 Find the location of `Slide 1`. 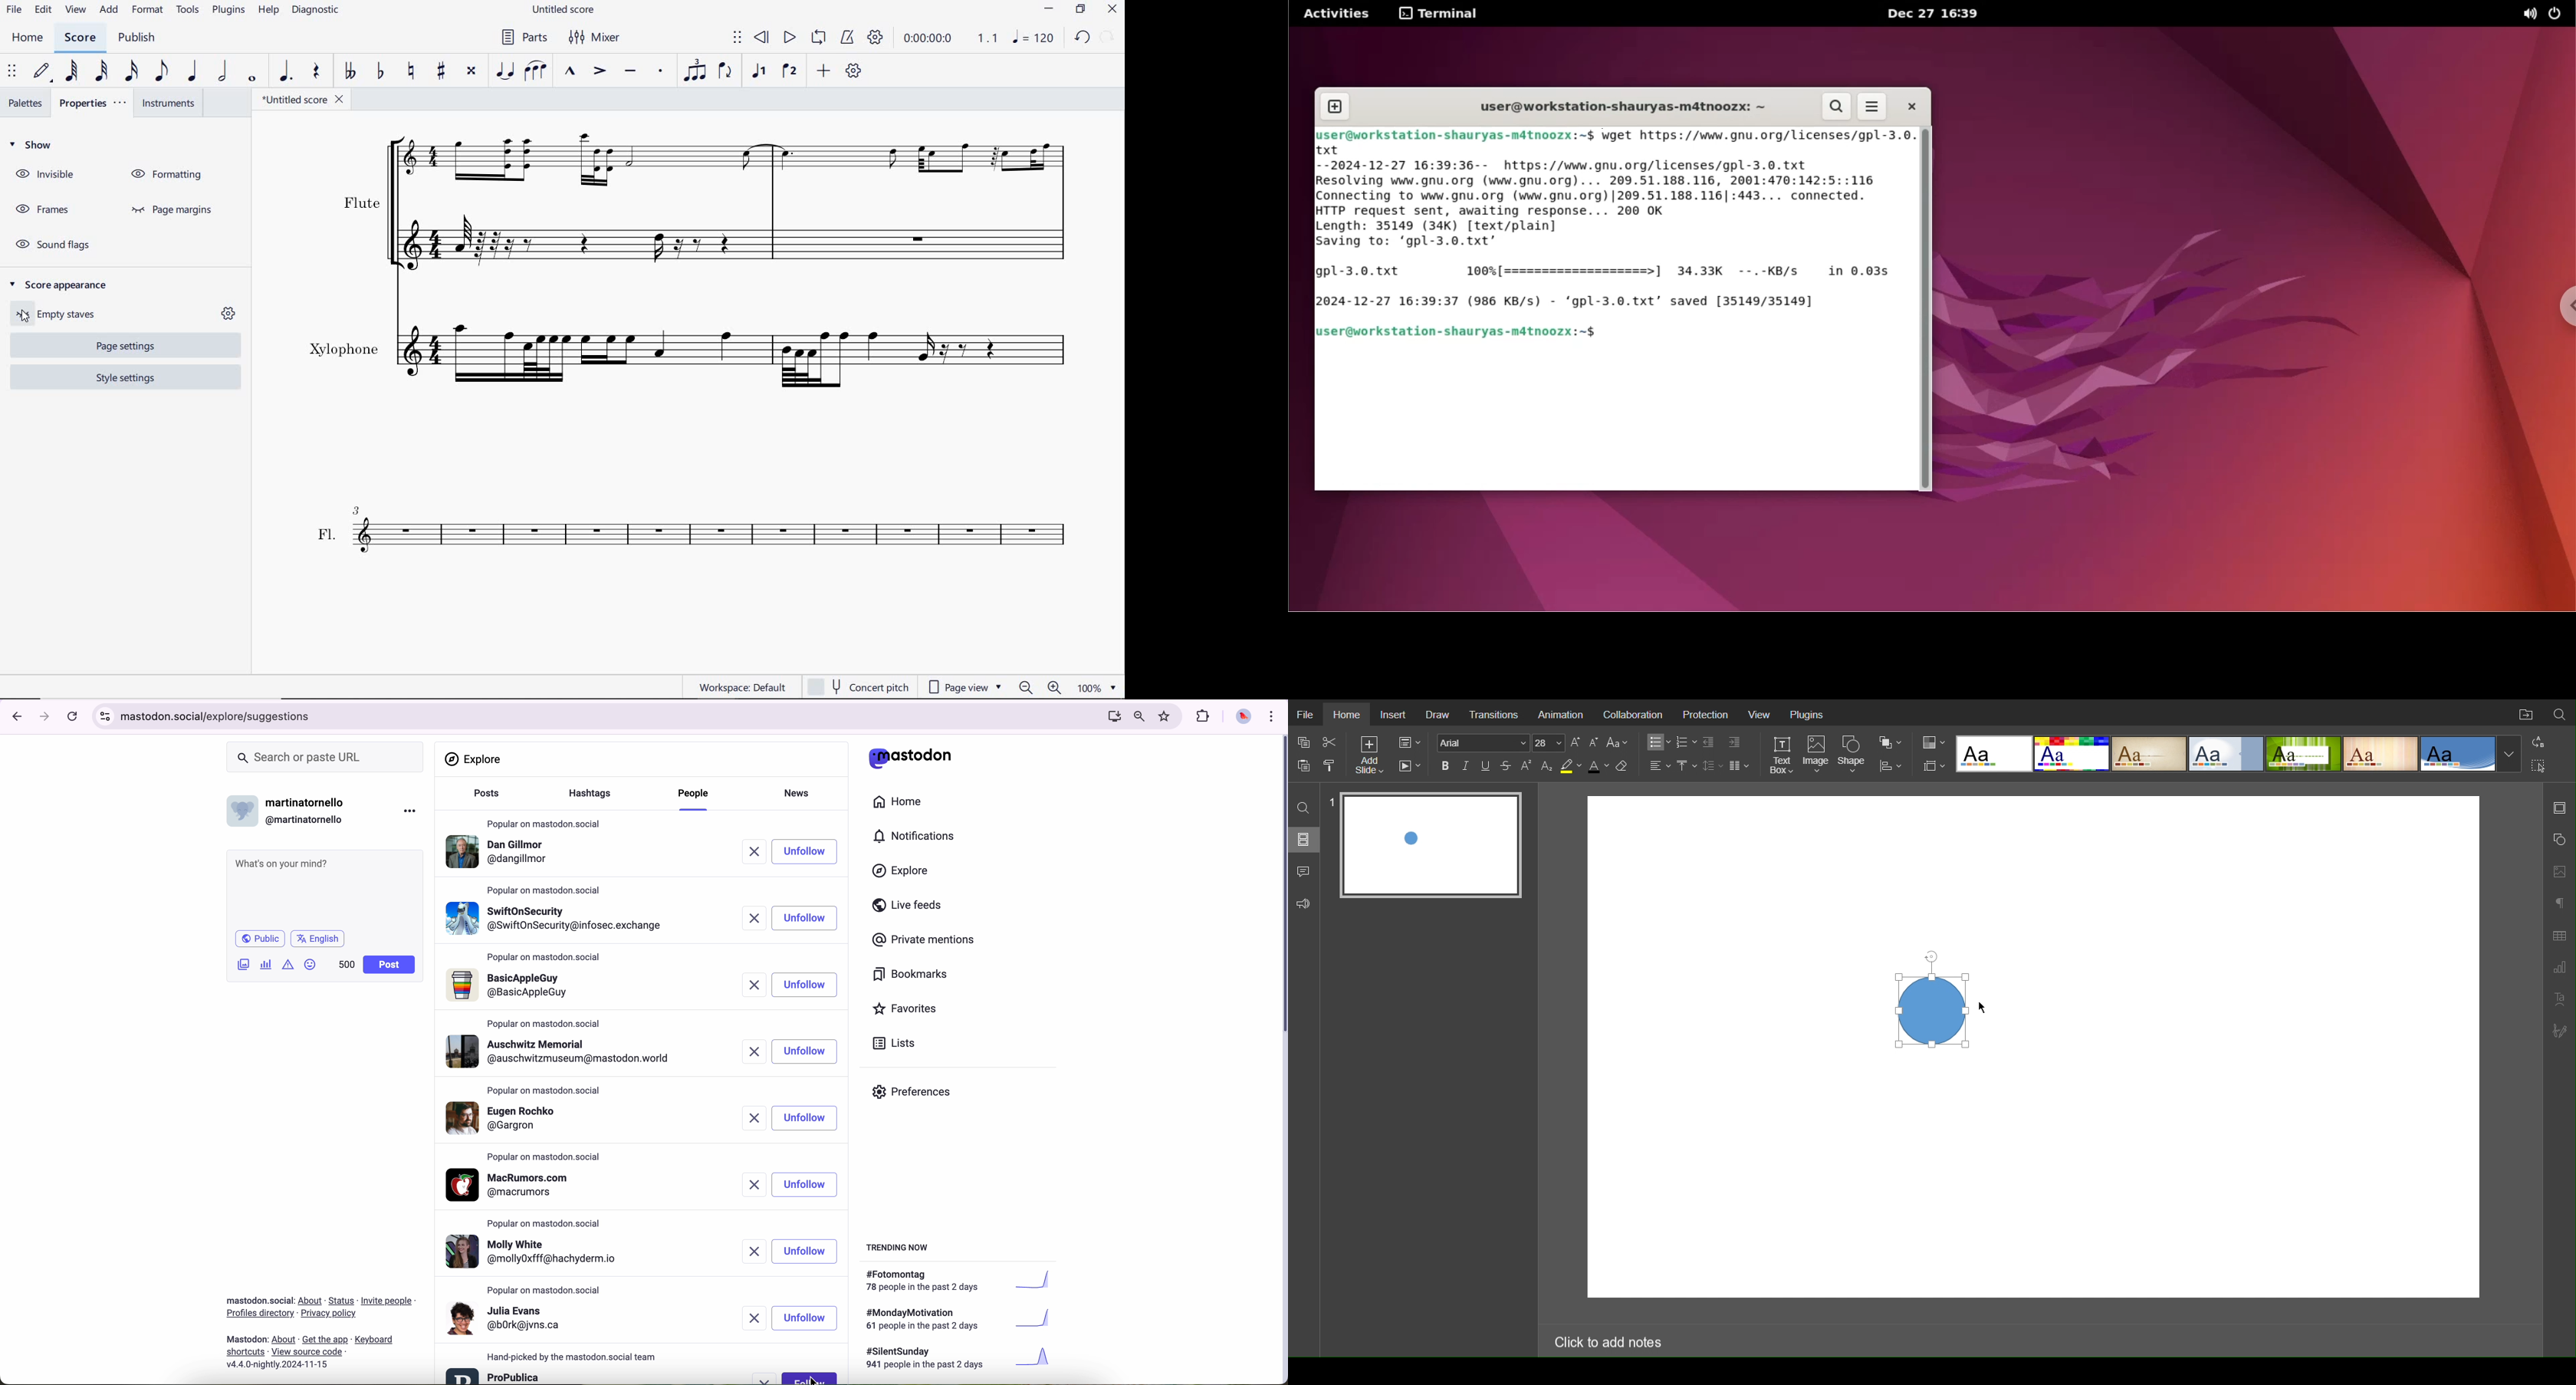

Slide 1 is located at coordinates (1429, 844).